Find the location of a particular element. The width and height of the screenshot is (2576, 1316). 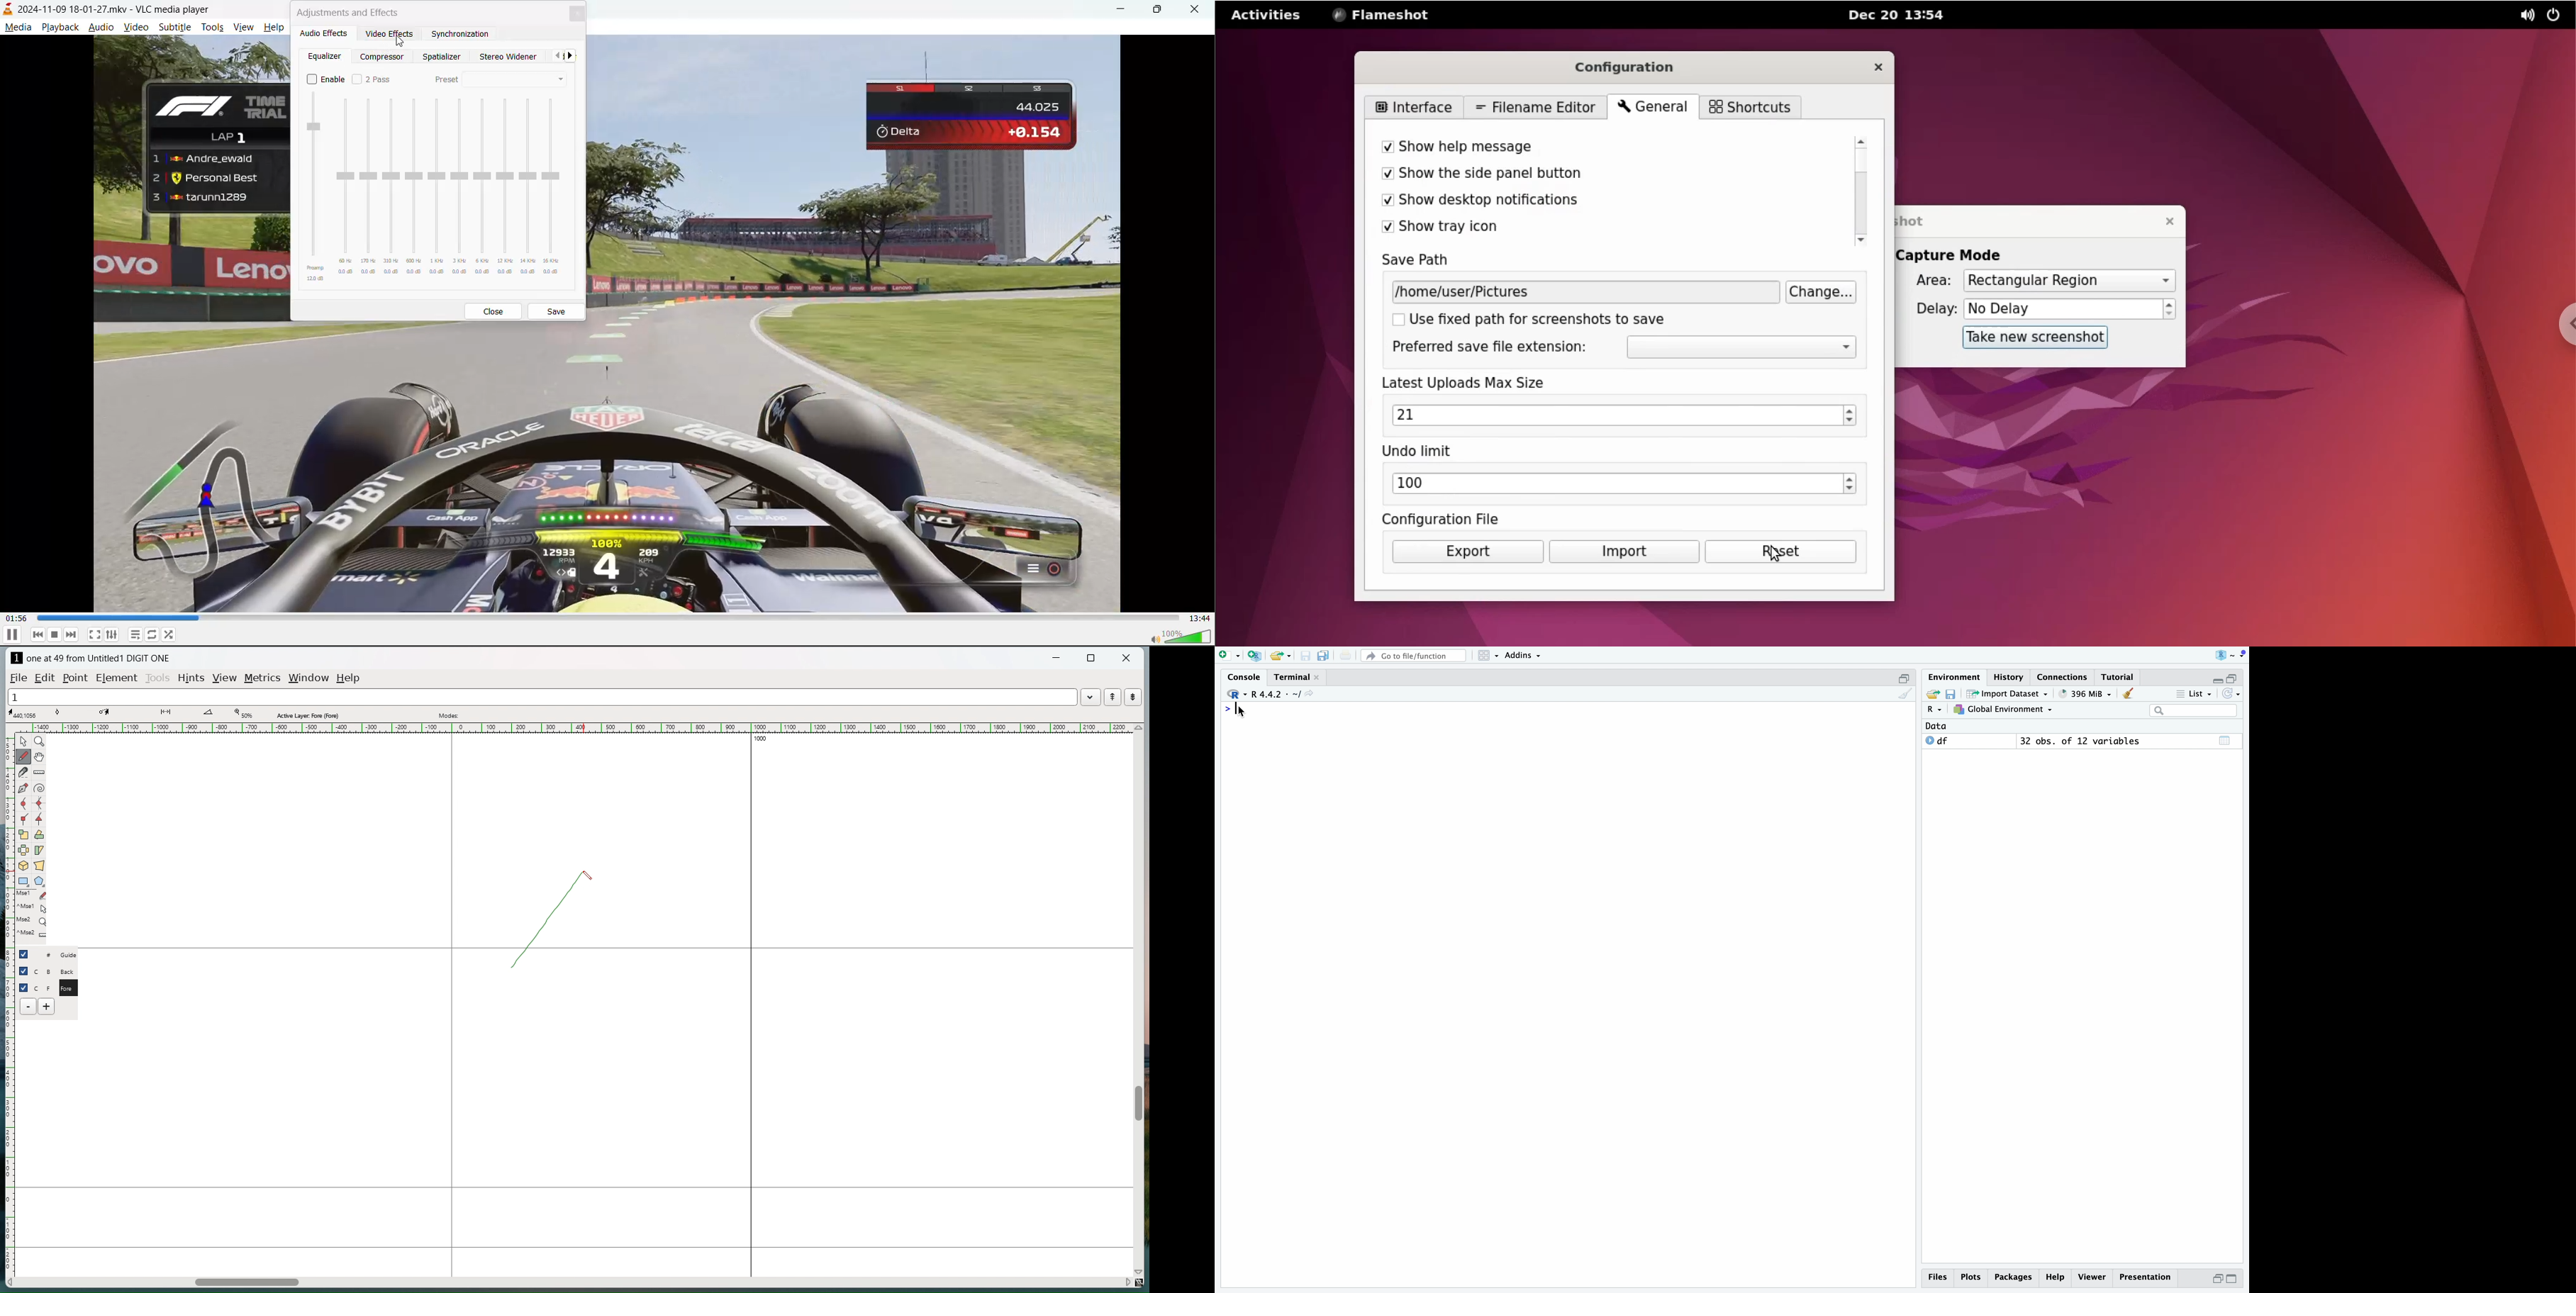

playback is located at coordinates (58, 25).